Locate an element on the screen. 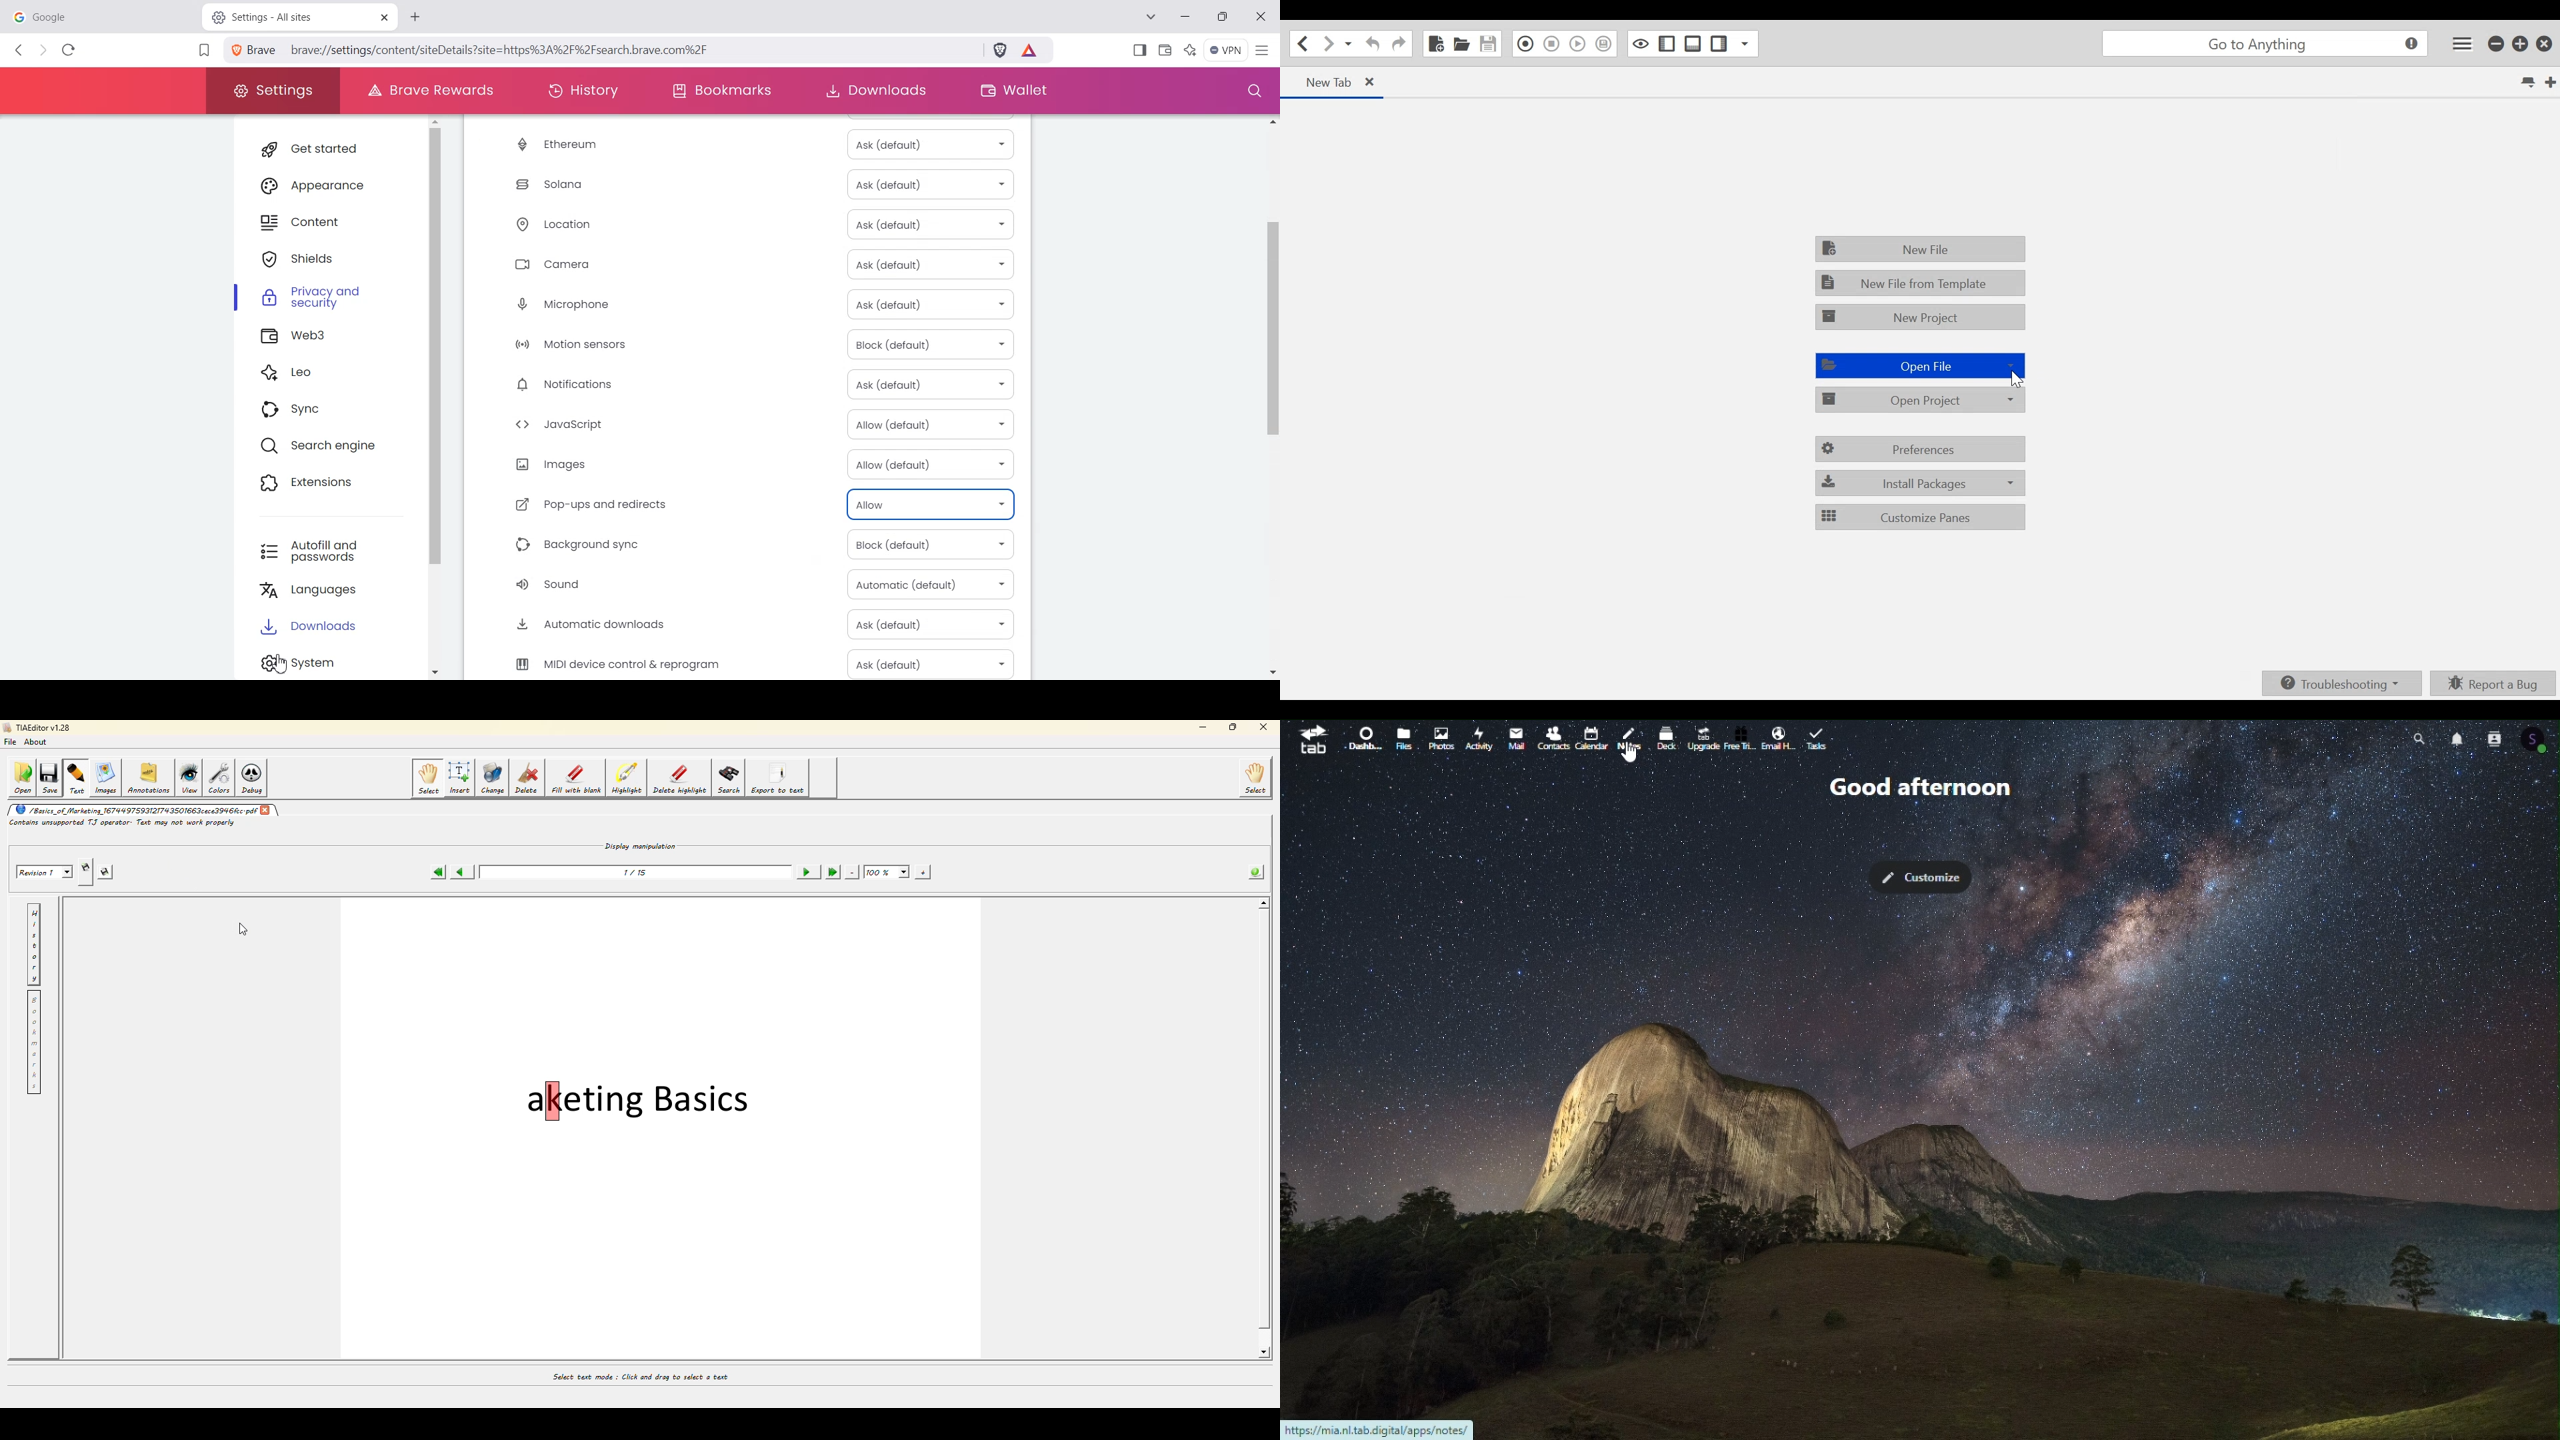 The image size is (2576, 1456). delete is located at coordinates (527, 777).